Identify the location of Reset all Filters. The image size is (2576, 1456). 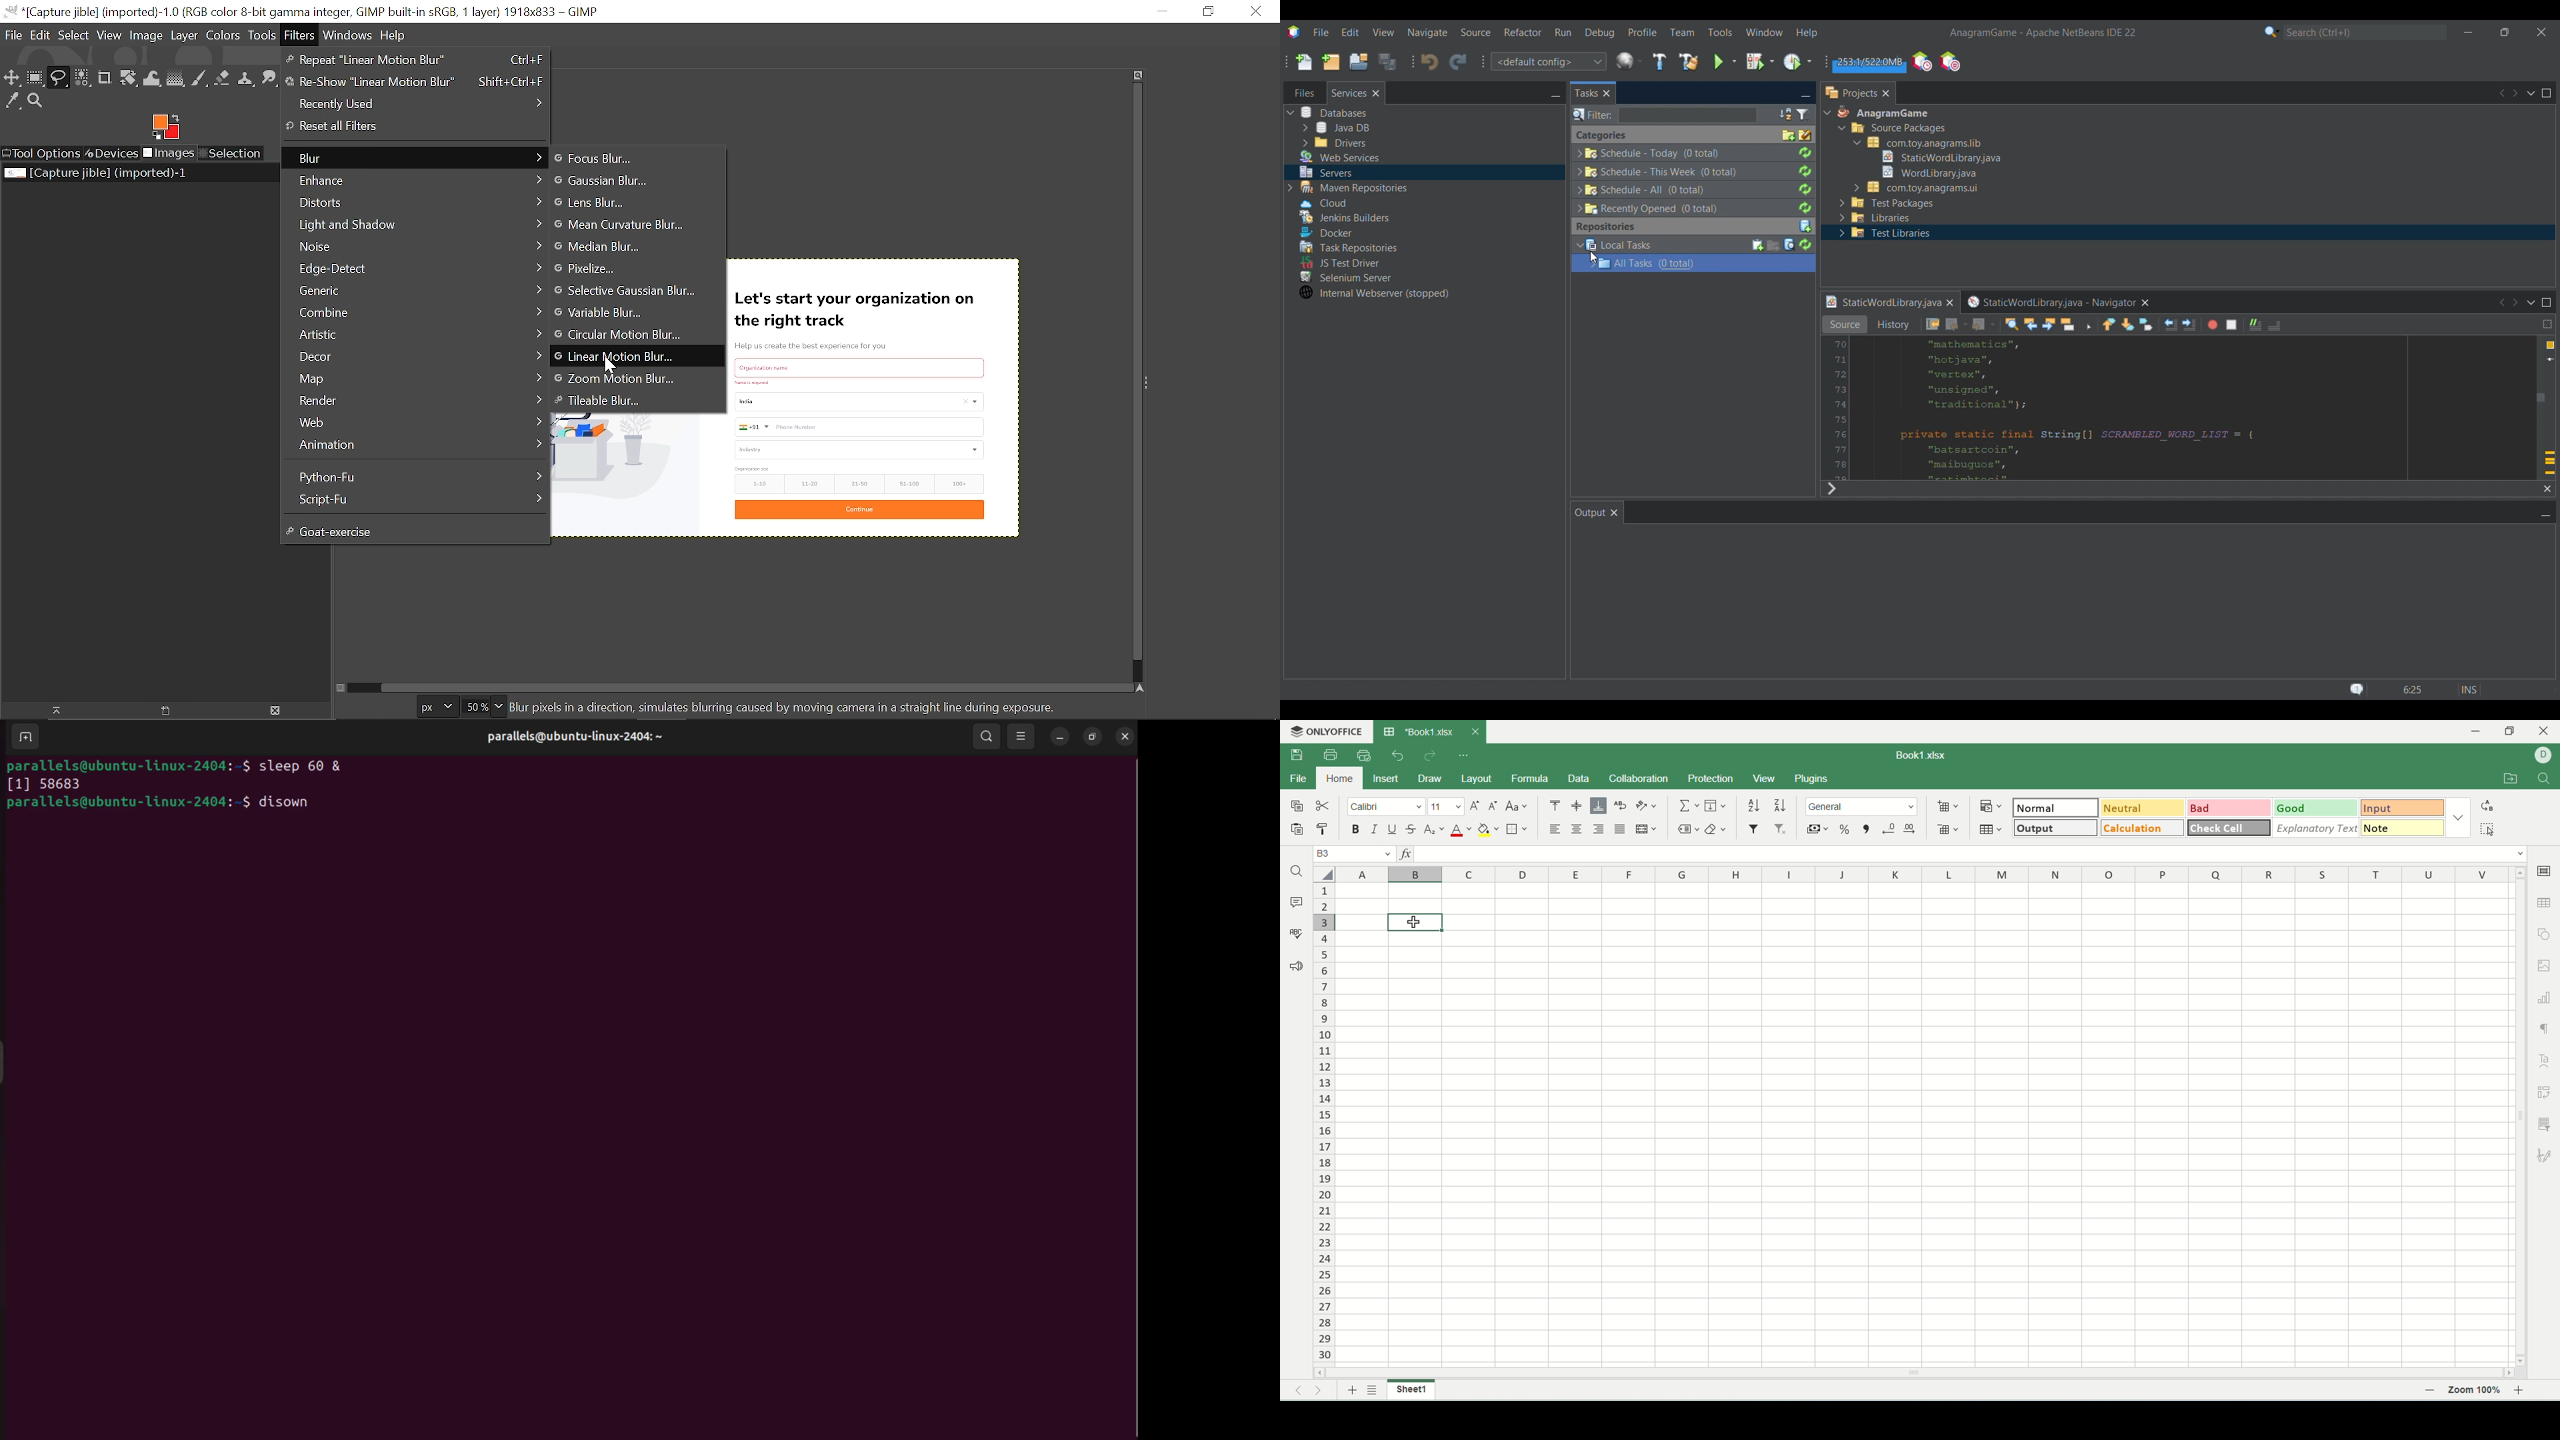
(401, 127).